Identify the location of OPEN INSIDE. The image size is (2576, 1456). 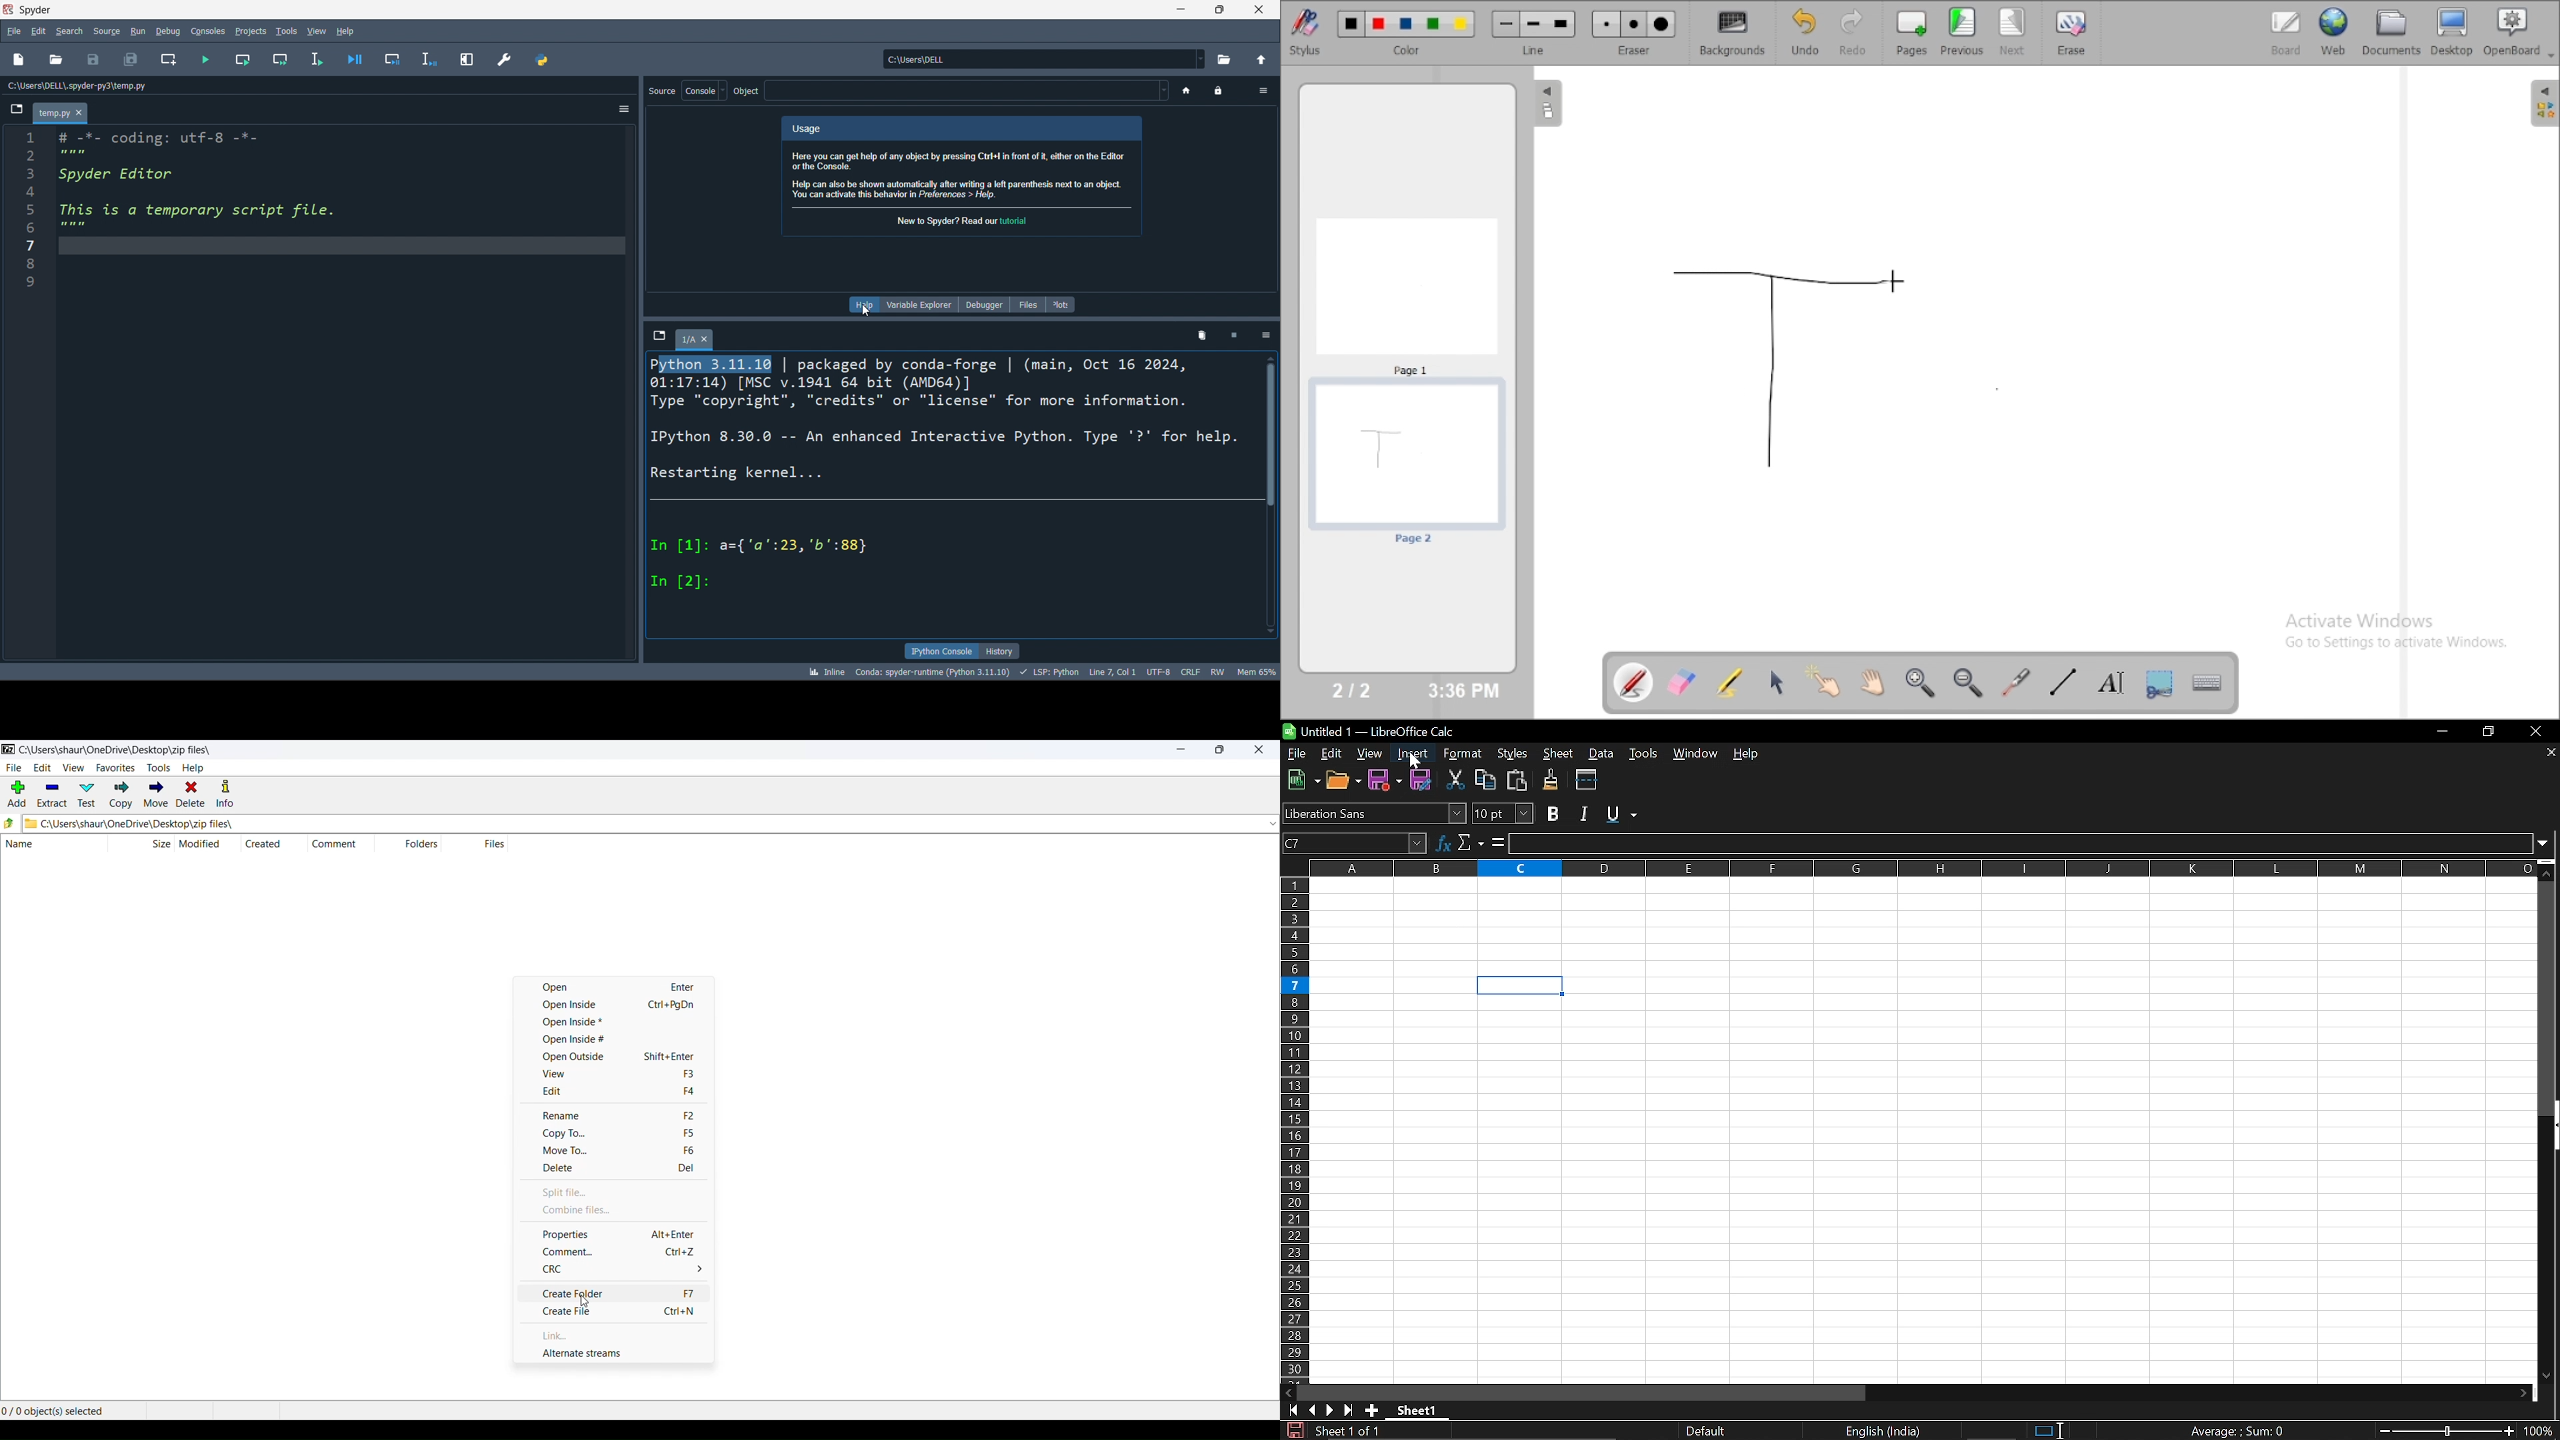
(621, 1004).